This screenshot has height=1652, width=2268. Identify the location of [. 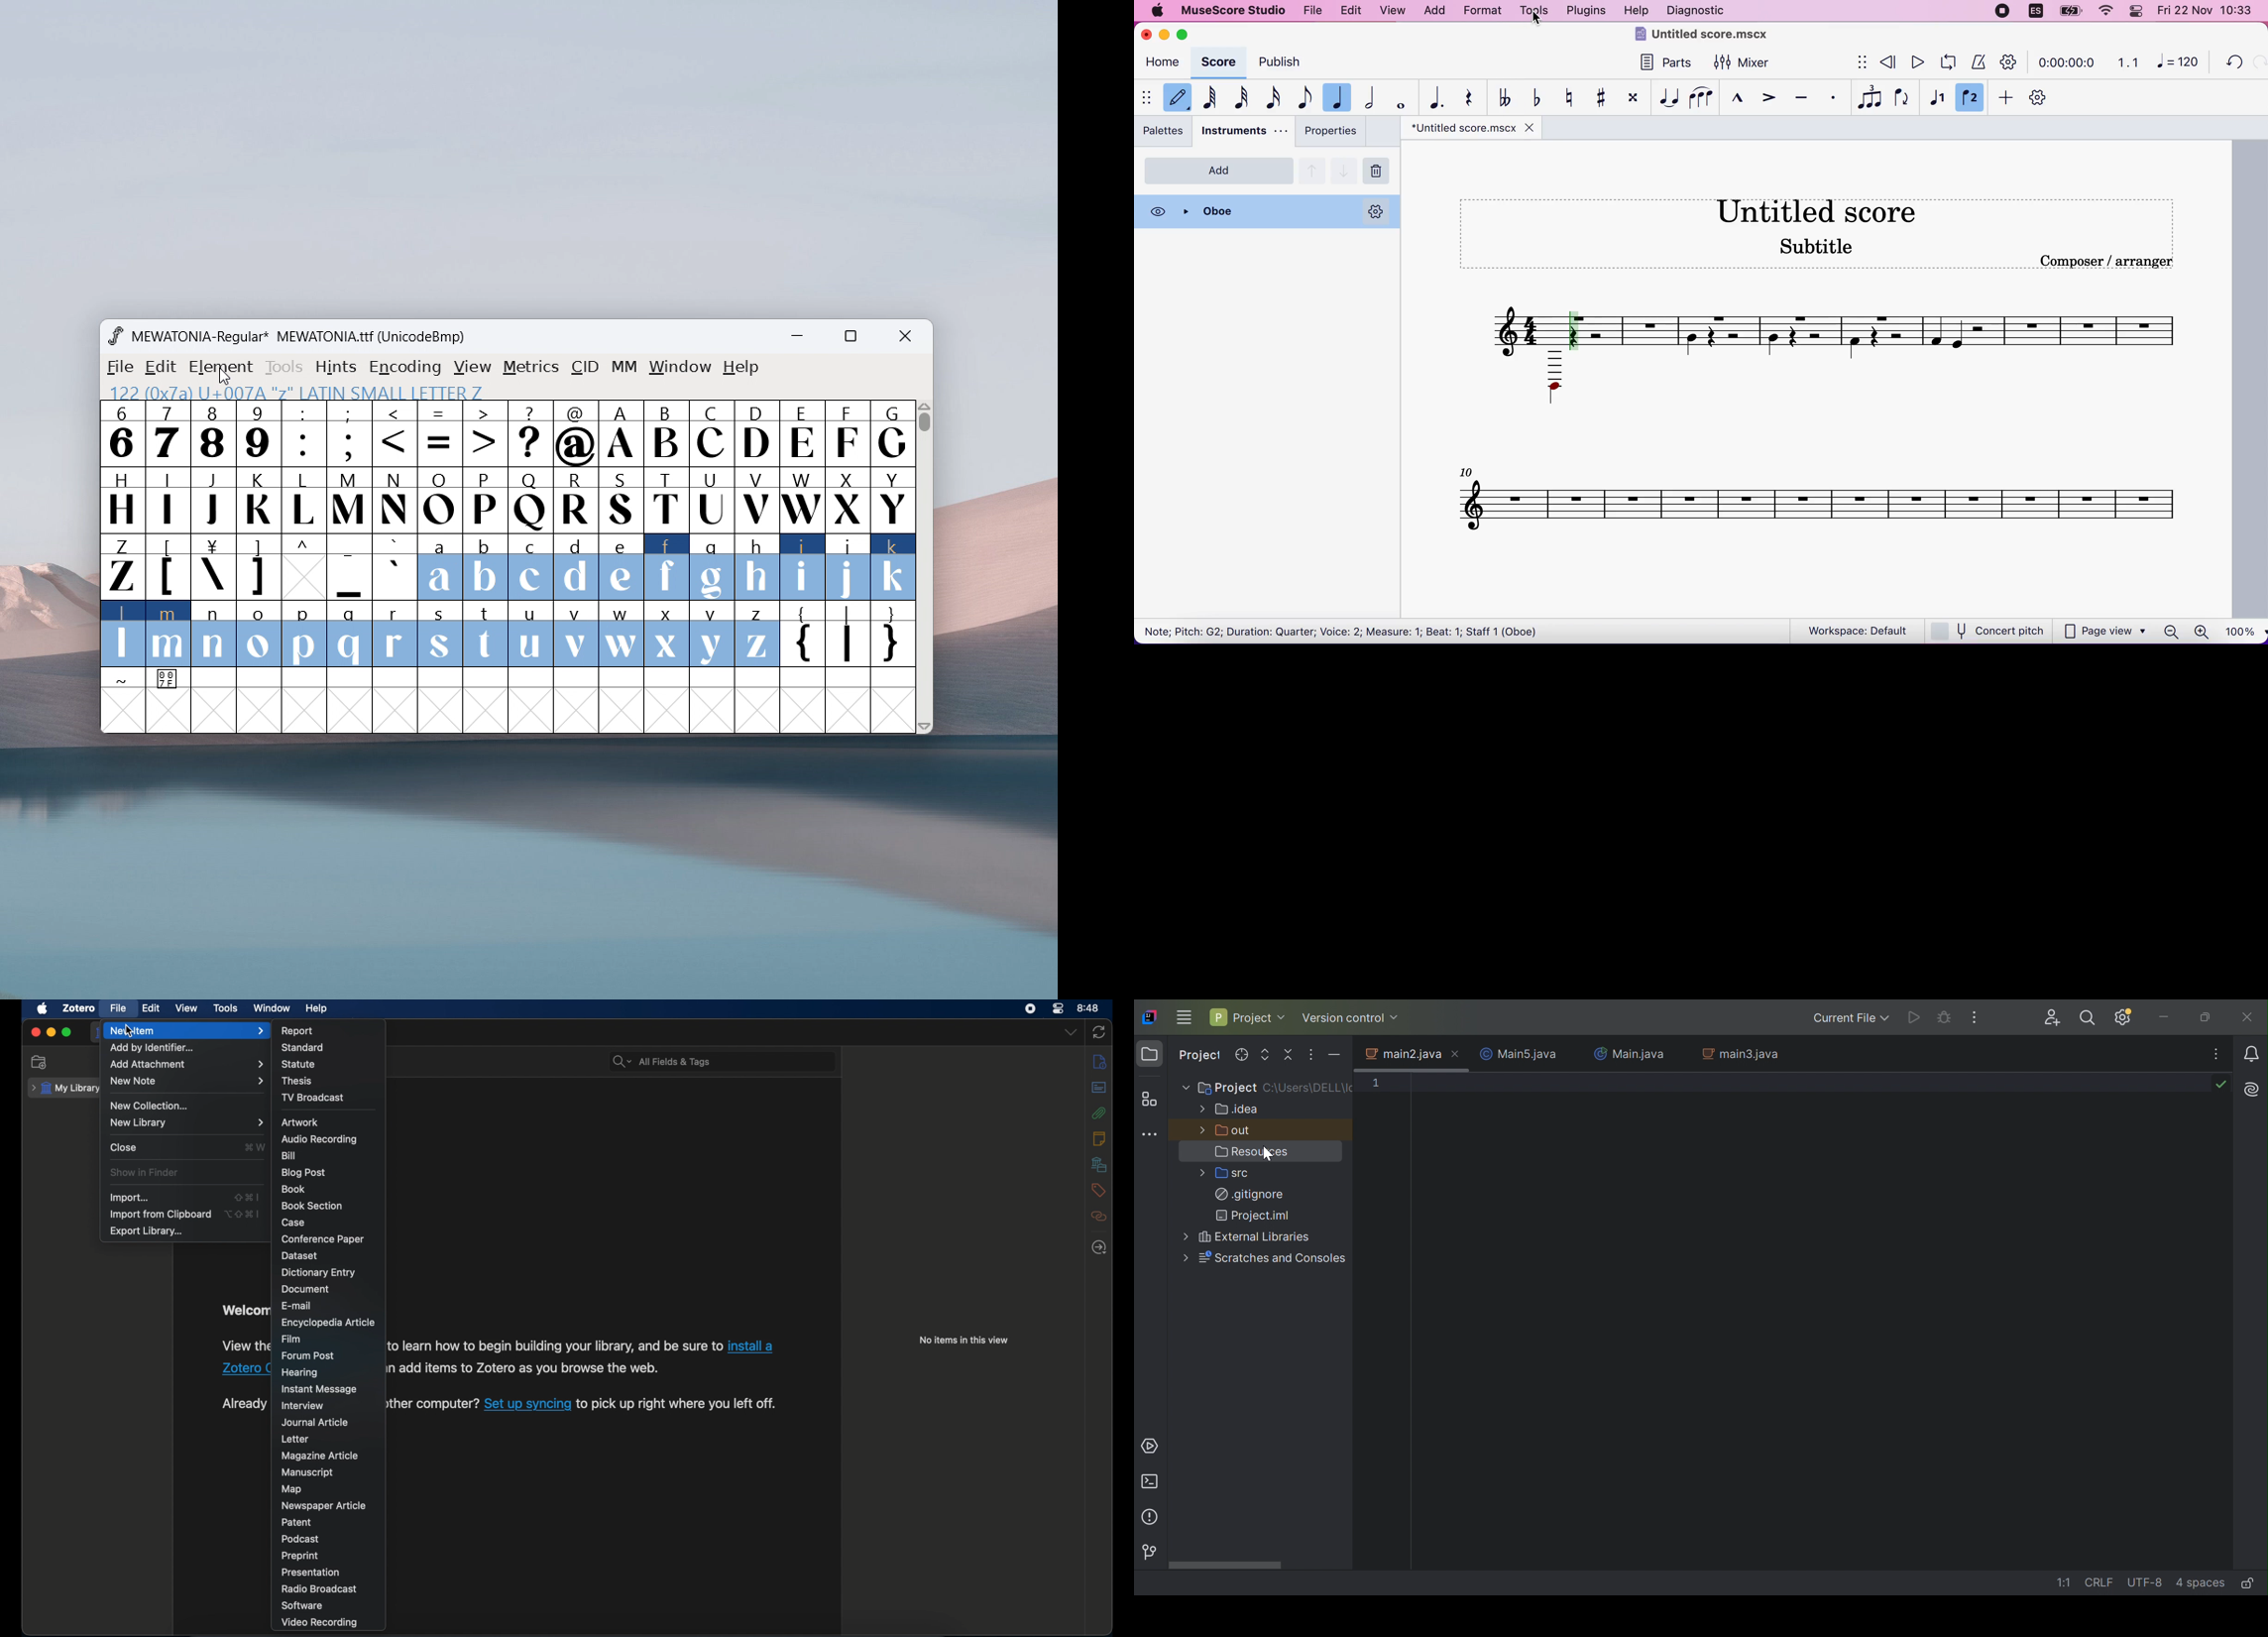
(168, 567).